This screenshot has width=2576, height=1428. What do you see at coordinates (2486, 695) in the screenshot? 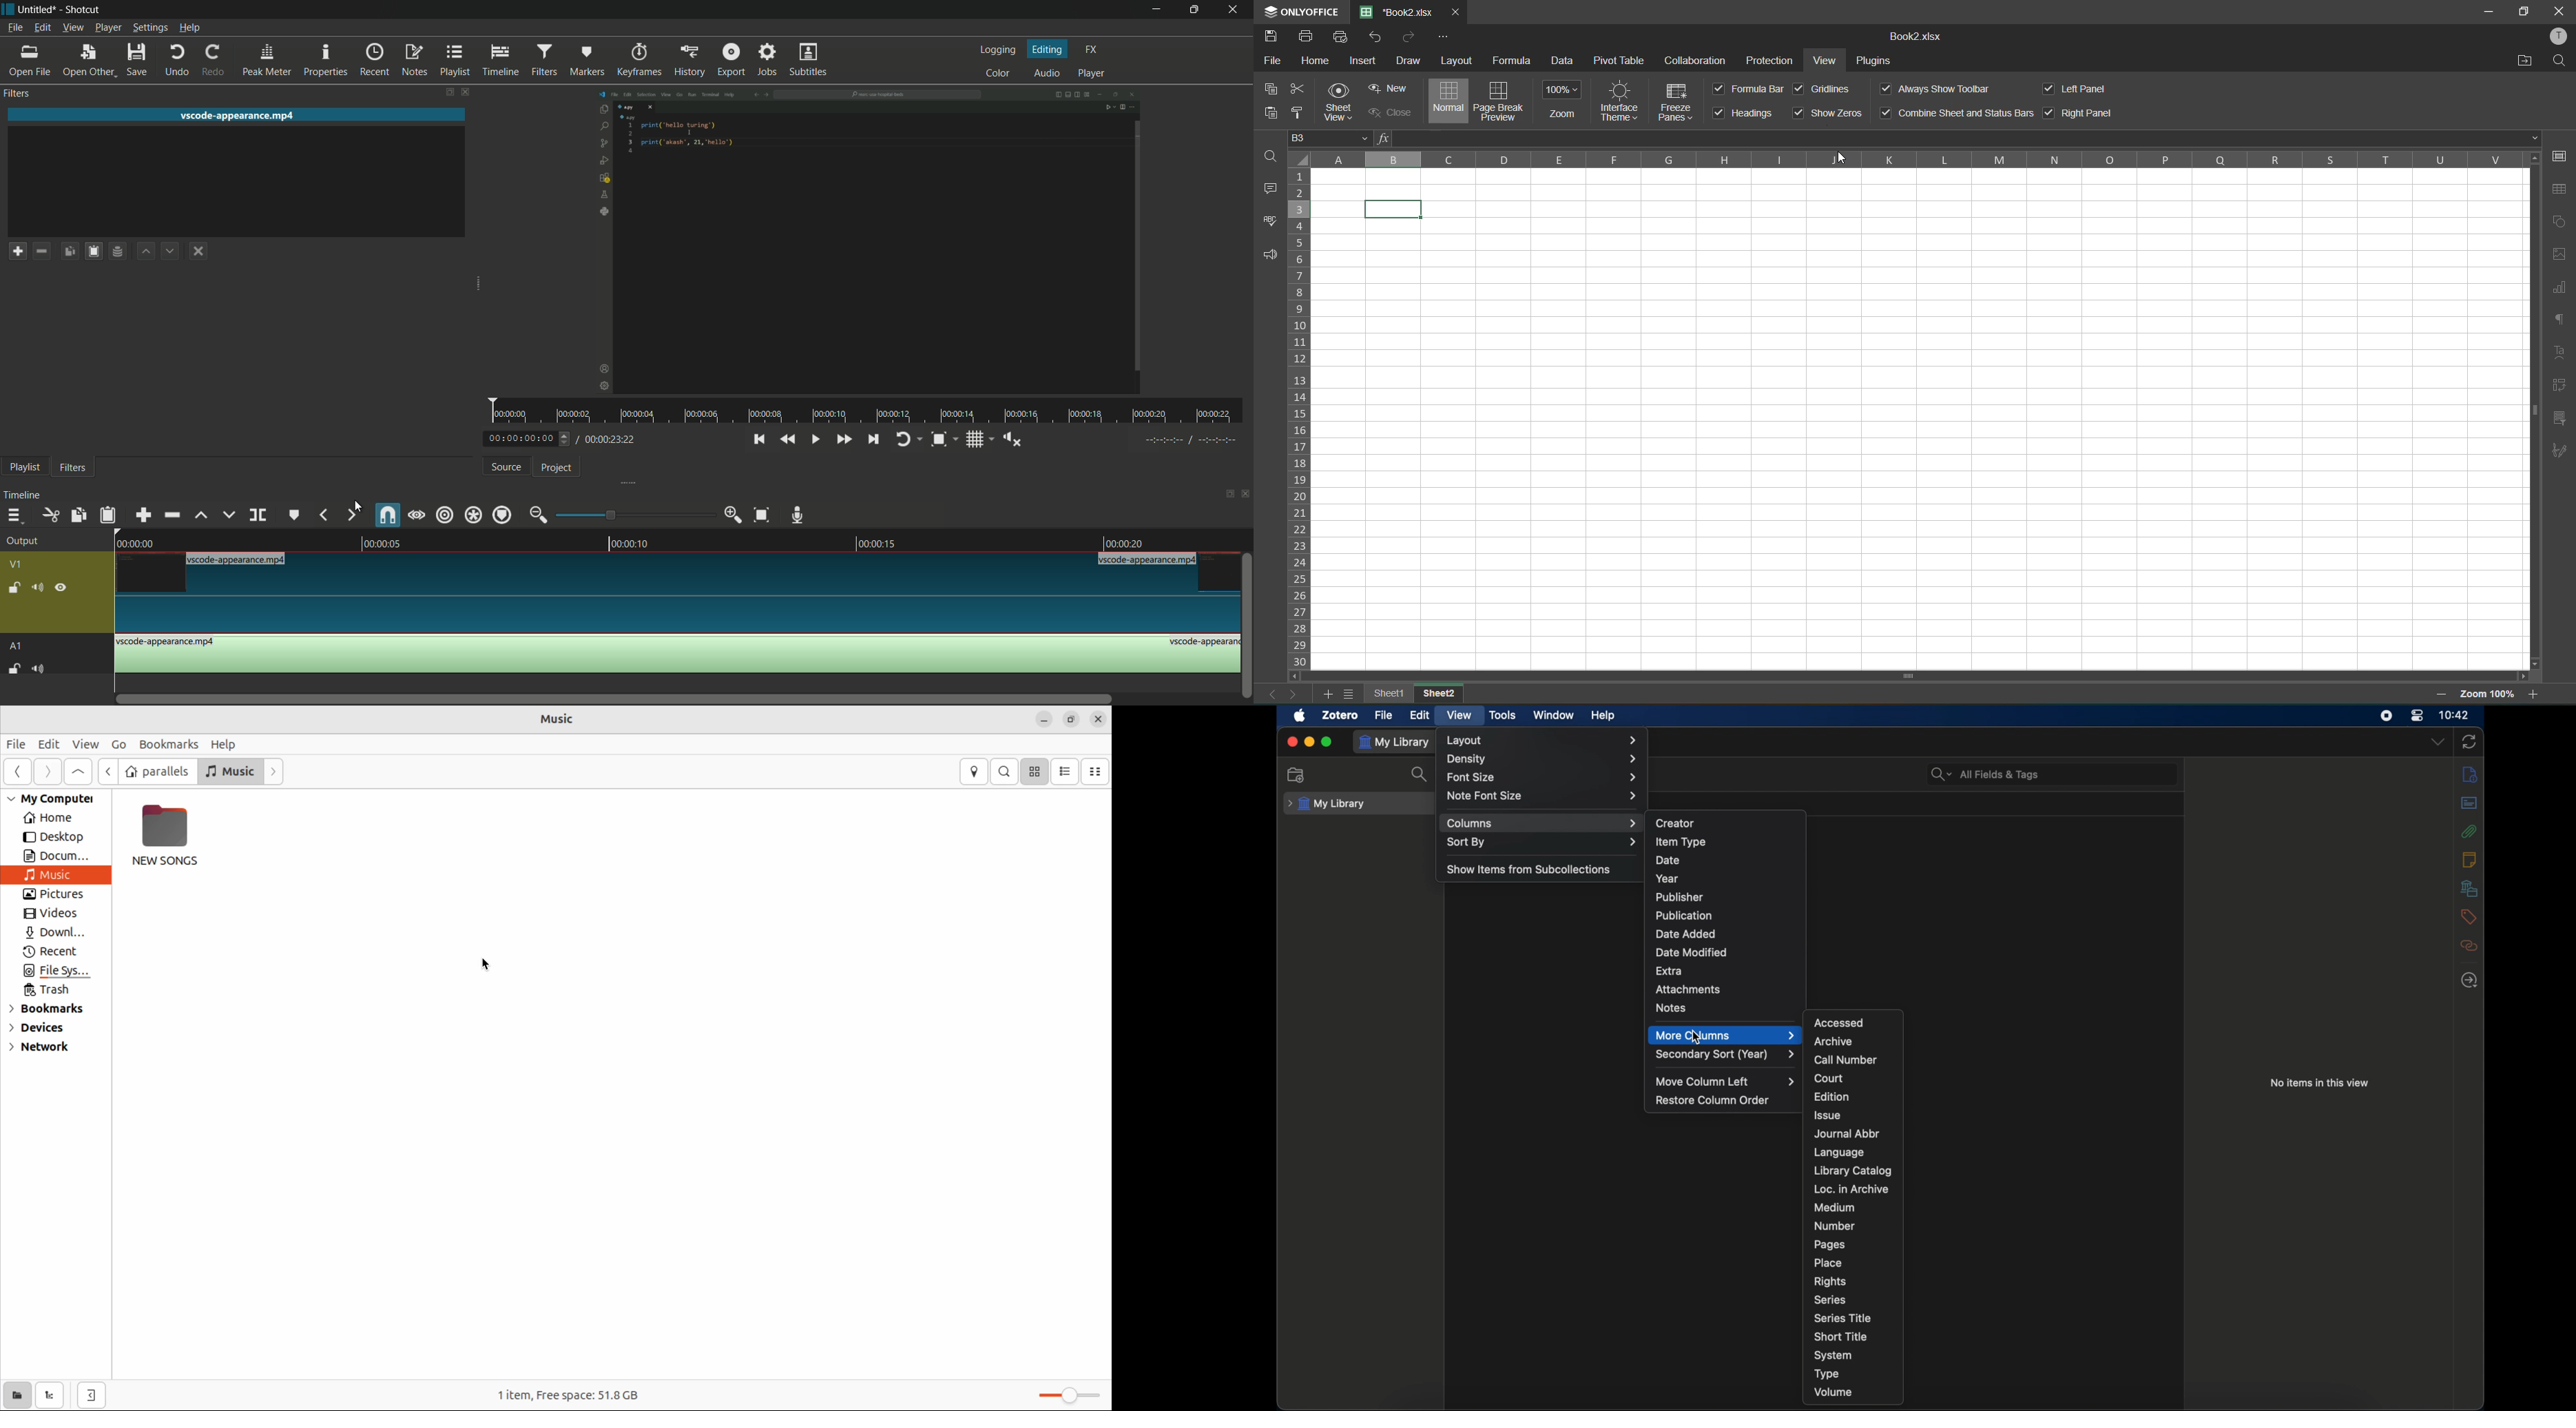
I see `zoom factor` at bounding box center [2486, 695].